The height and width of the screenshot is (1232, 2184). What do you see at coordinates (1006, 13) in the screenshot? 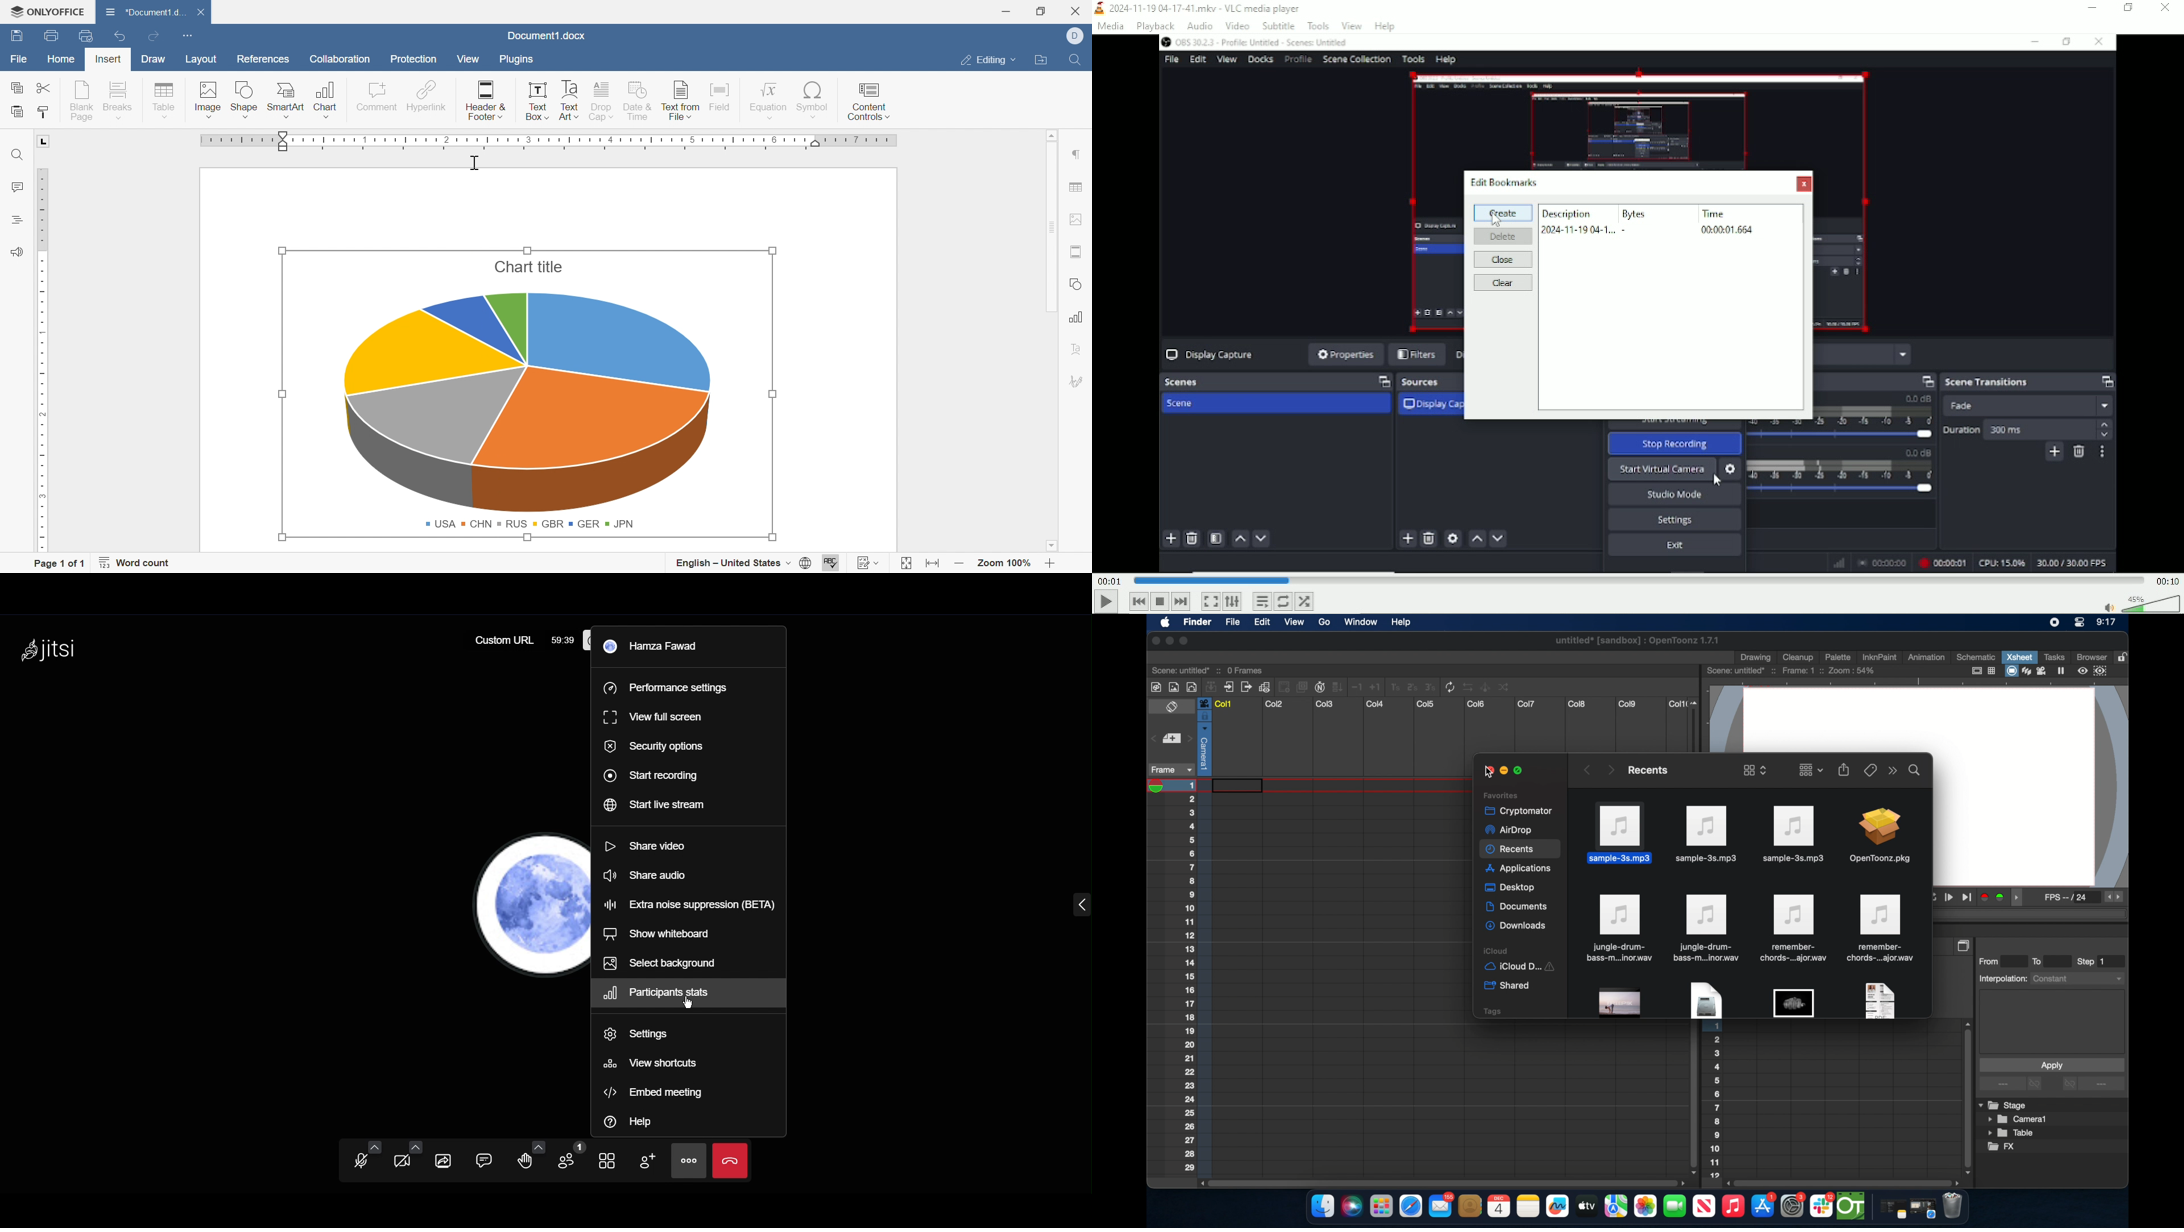
I see `Minimize` at bounding box center [1006, 13].